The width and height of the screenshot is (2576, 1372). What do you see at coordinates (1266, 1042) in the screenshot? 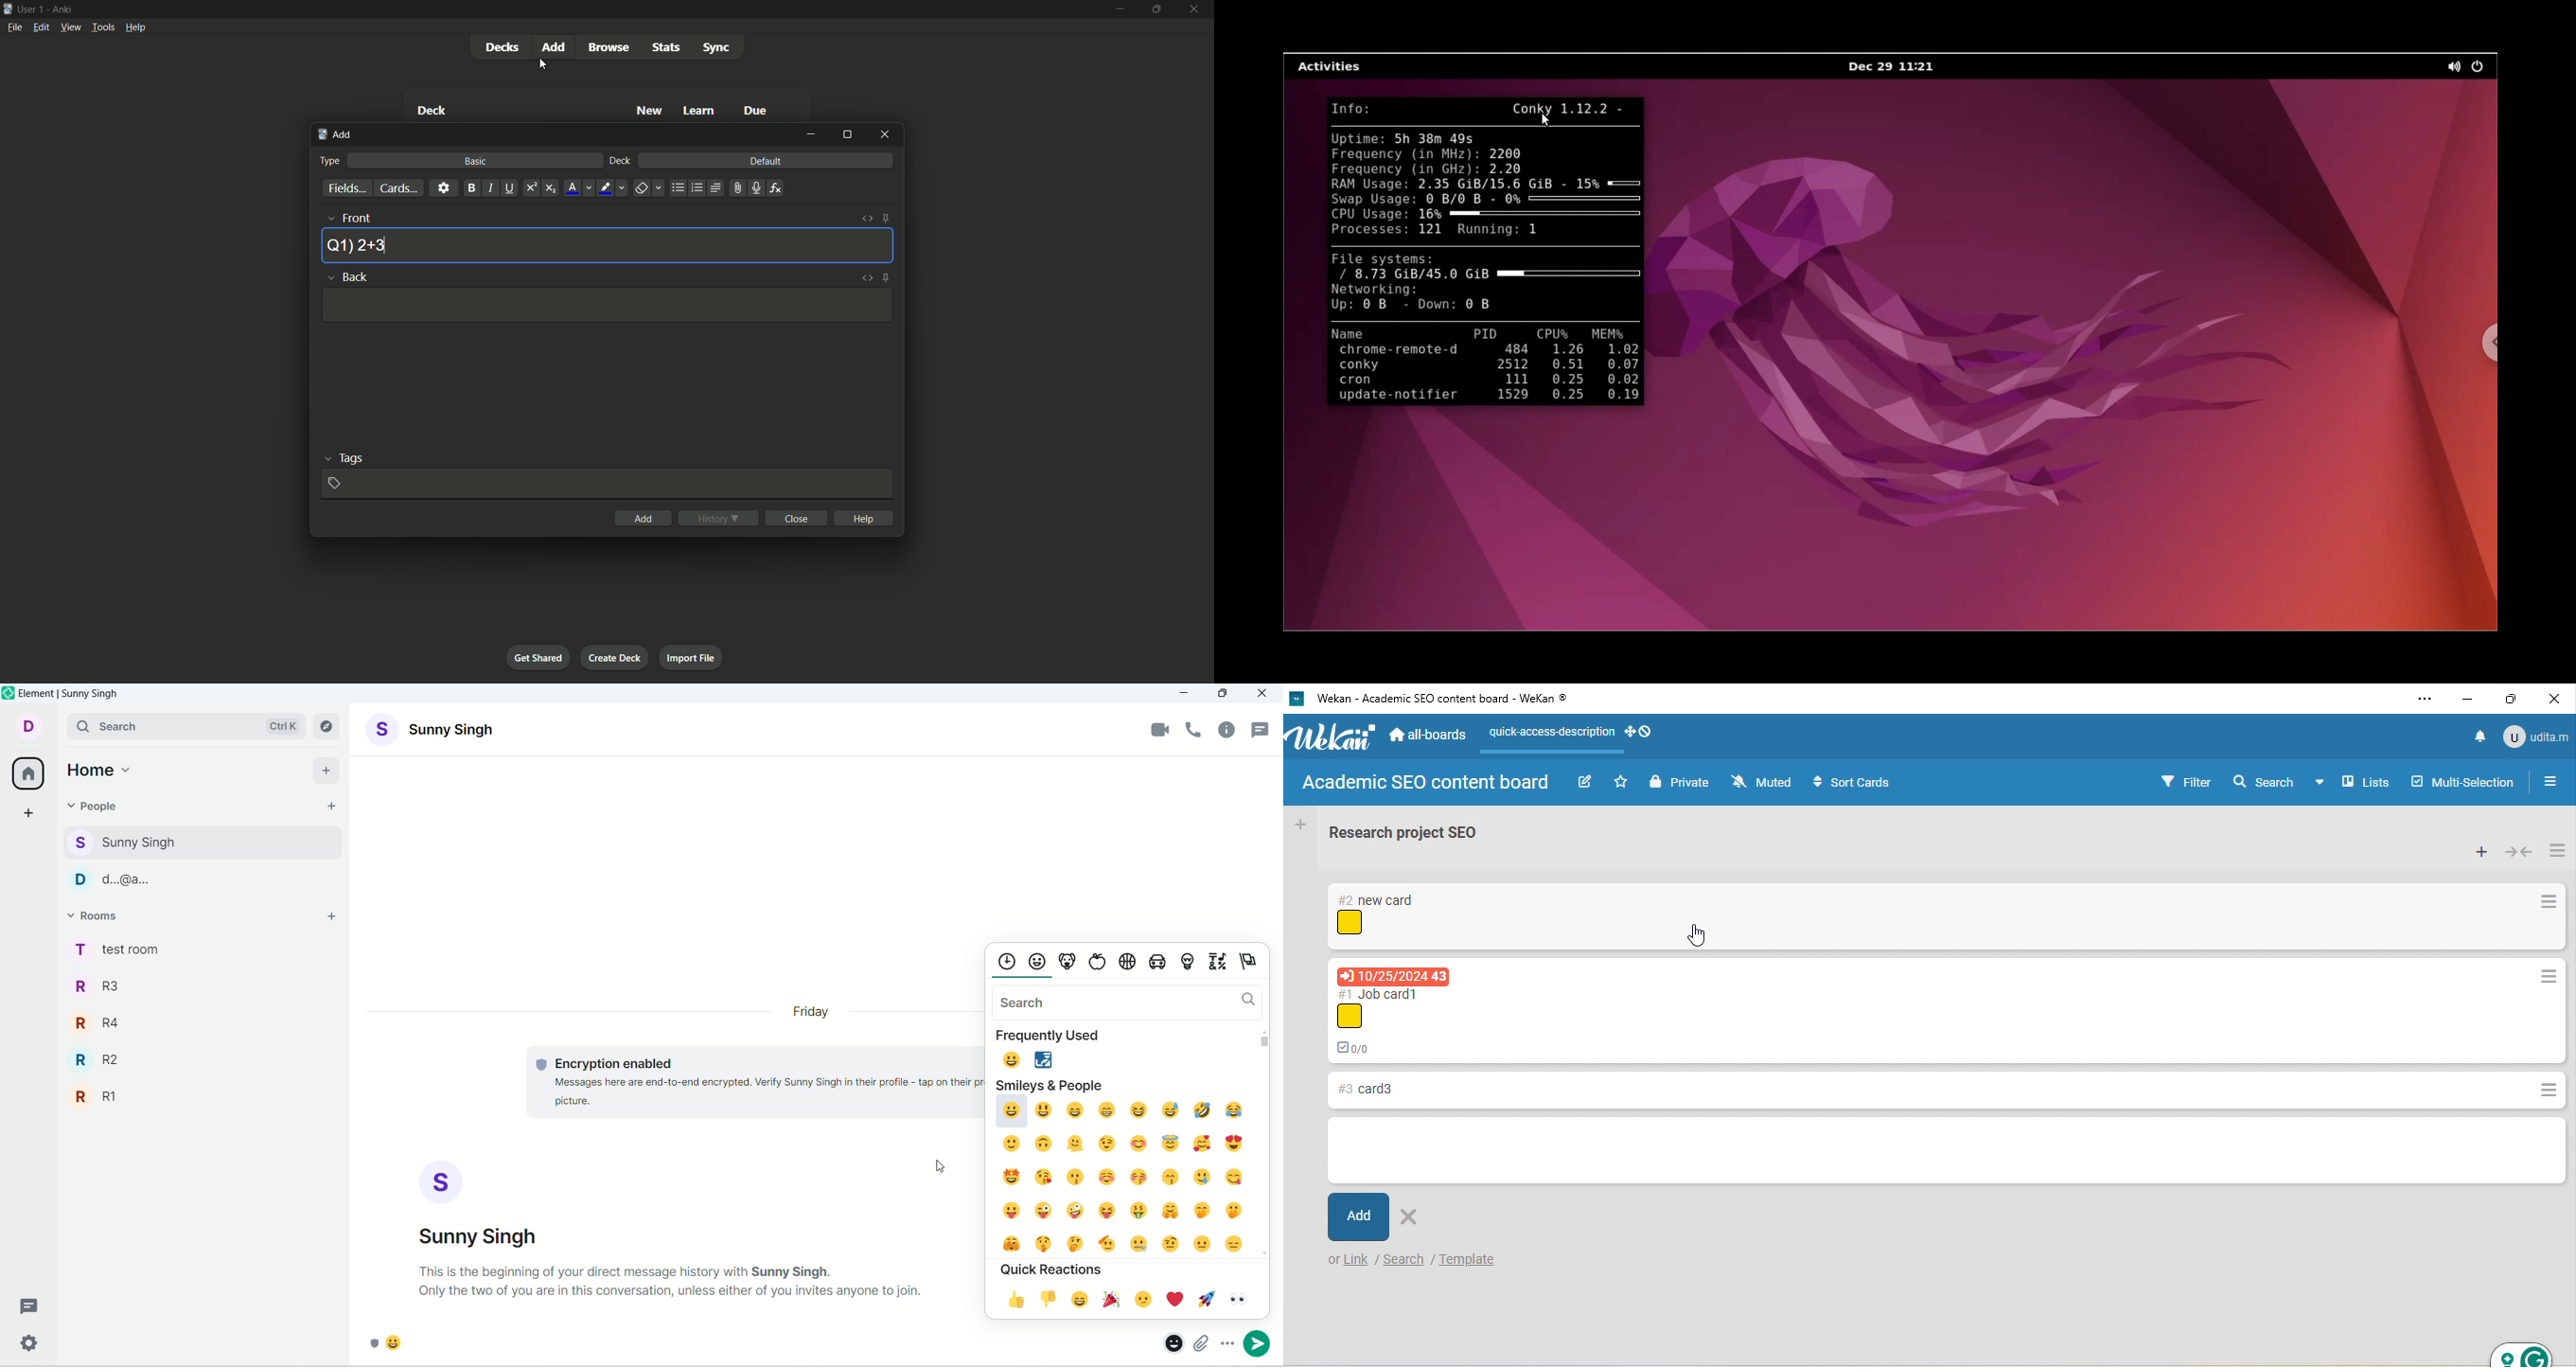
I see `scrollbar` at bounding box center [1266, 1042].